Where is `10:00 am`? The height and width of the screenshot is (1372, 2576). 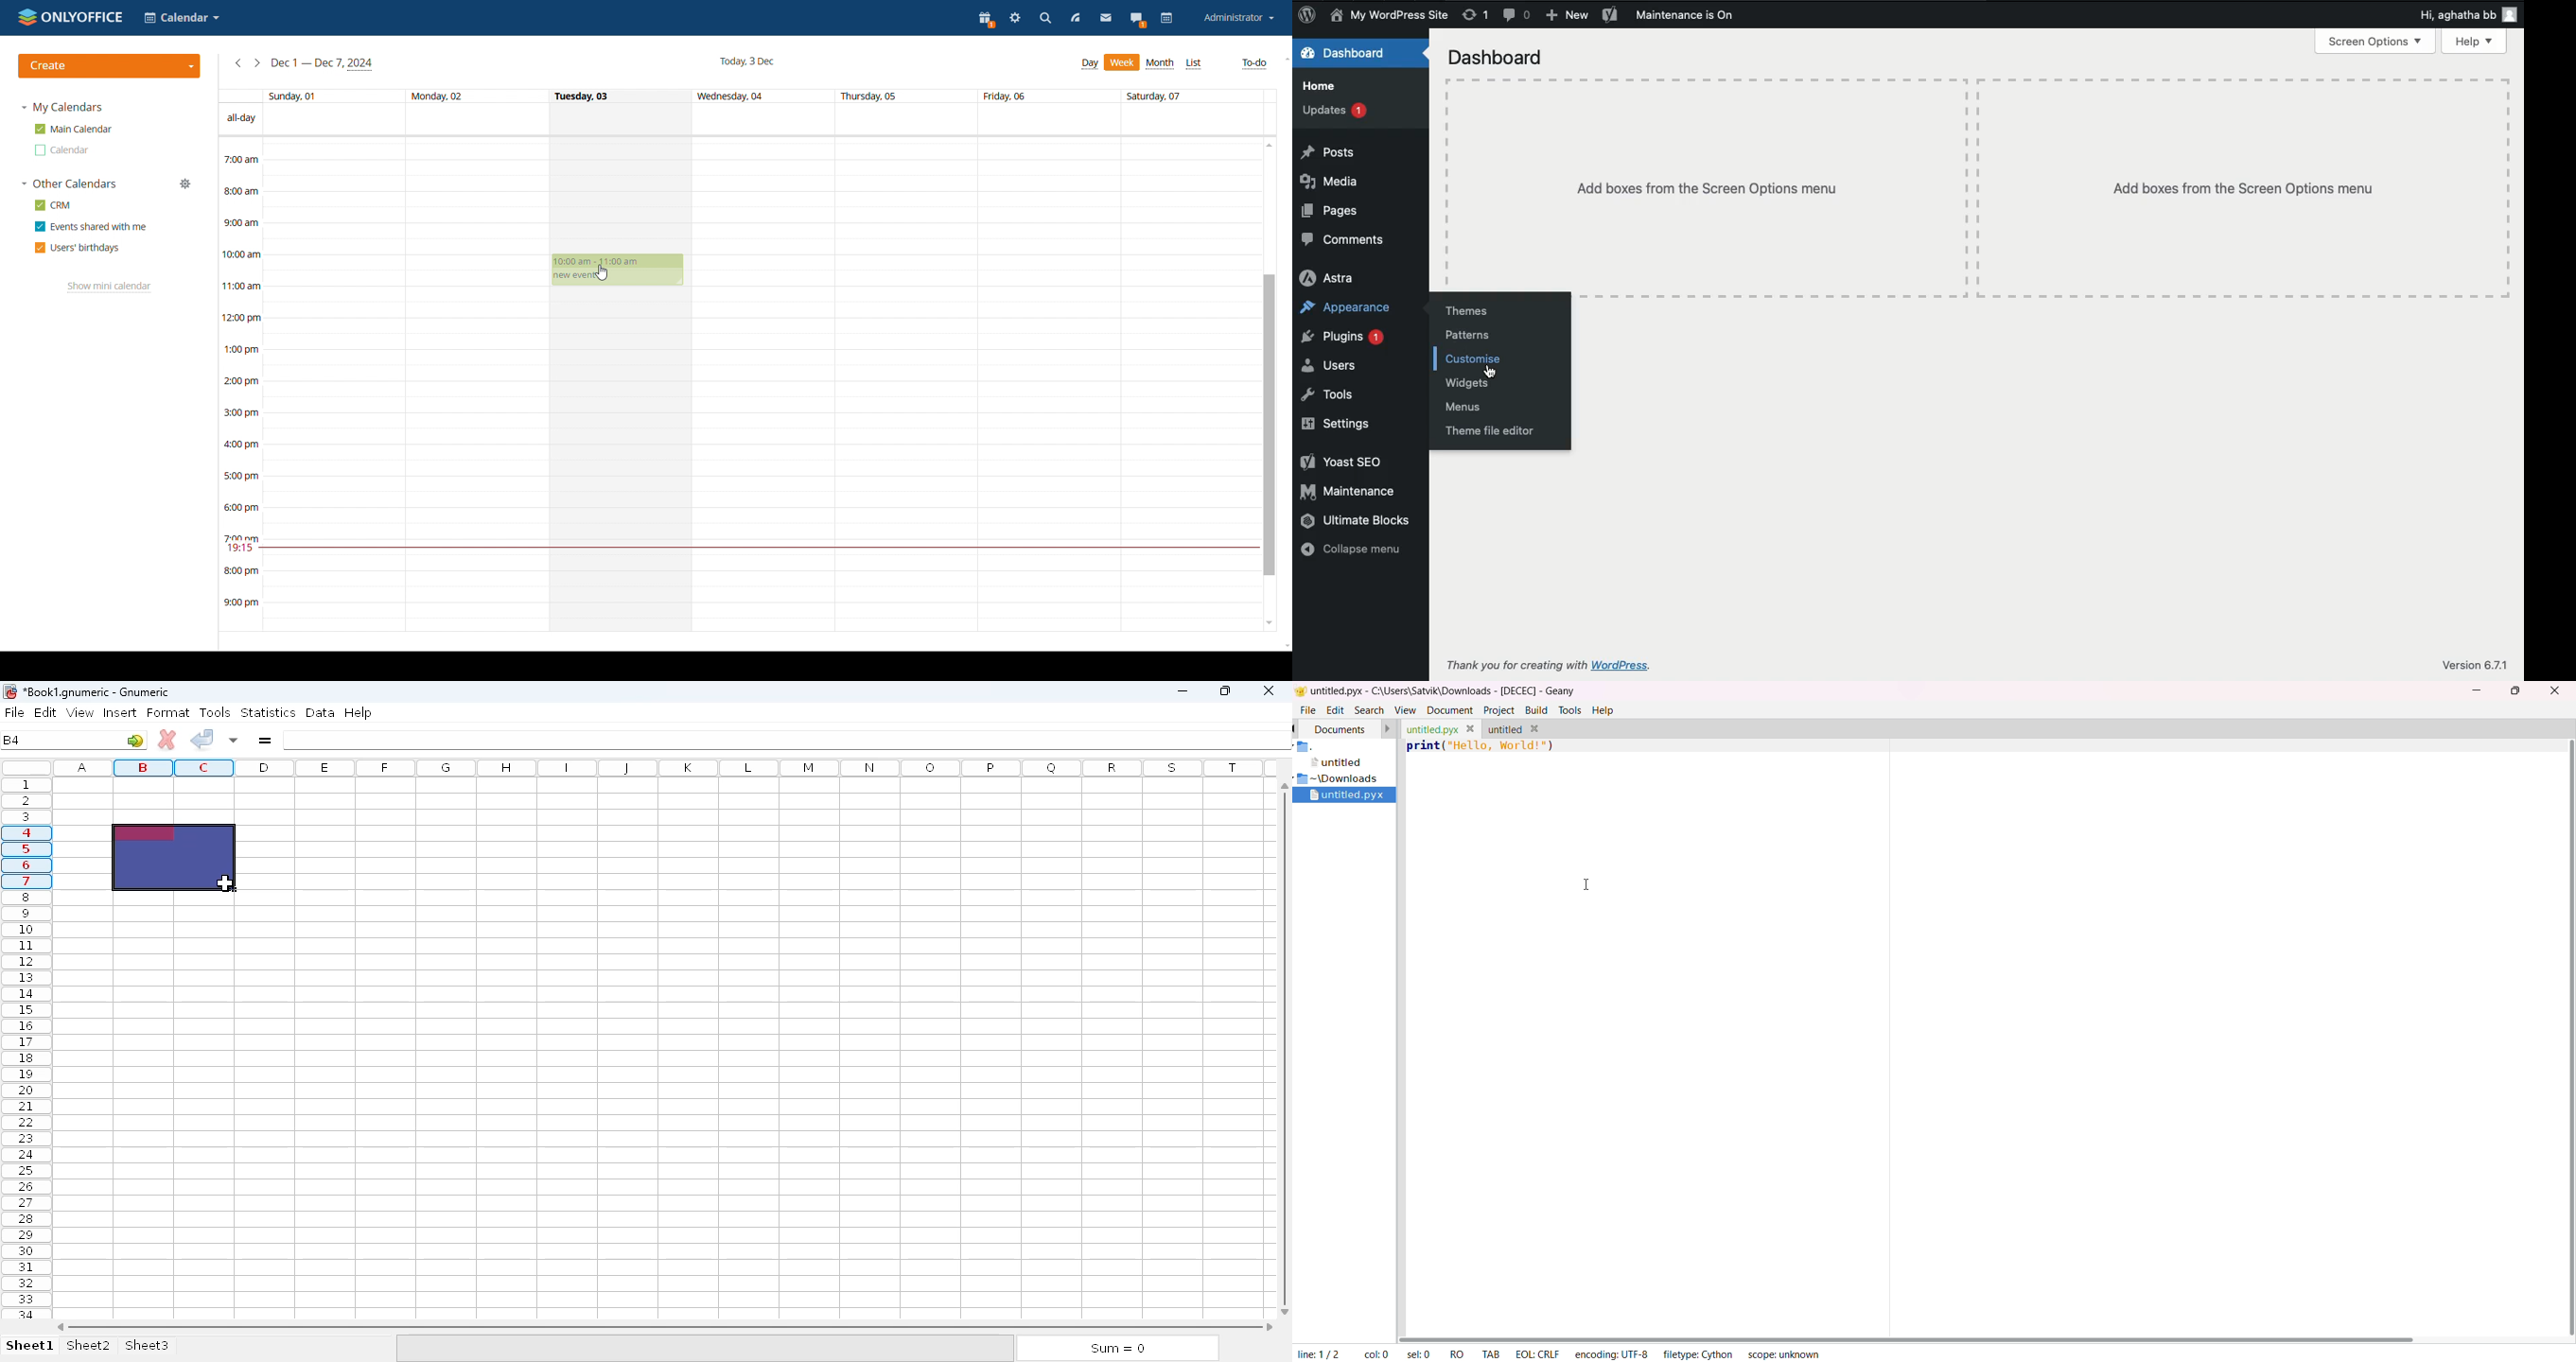 10:00 am is located at coordinates (244, 254).